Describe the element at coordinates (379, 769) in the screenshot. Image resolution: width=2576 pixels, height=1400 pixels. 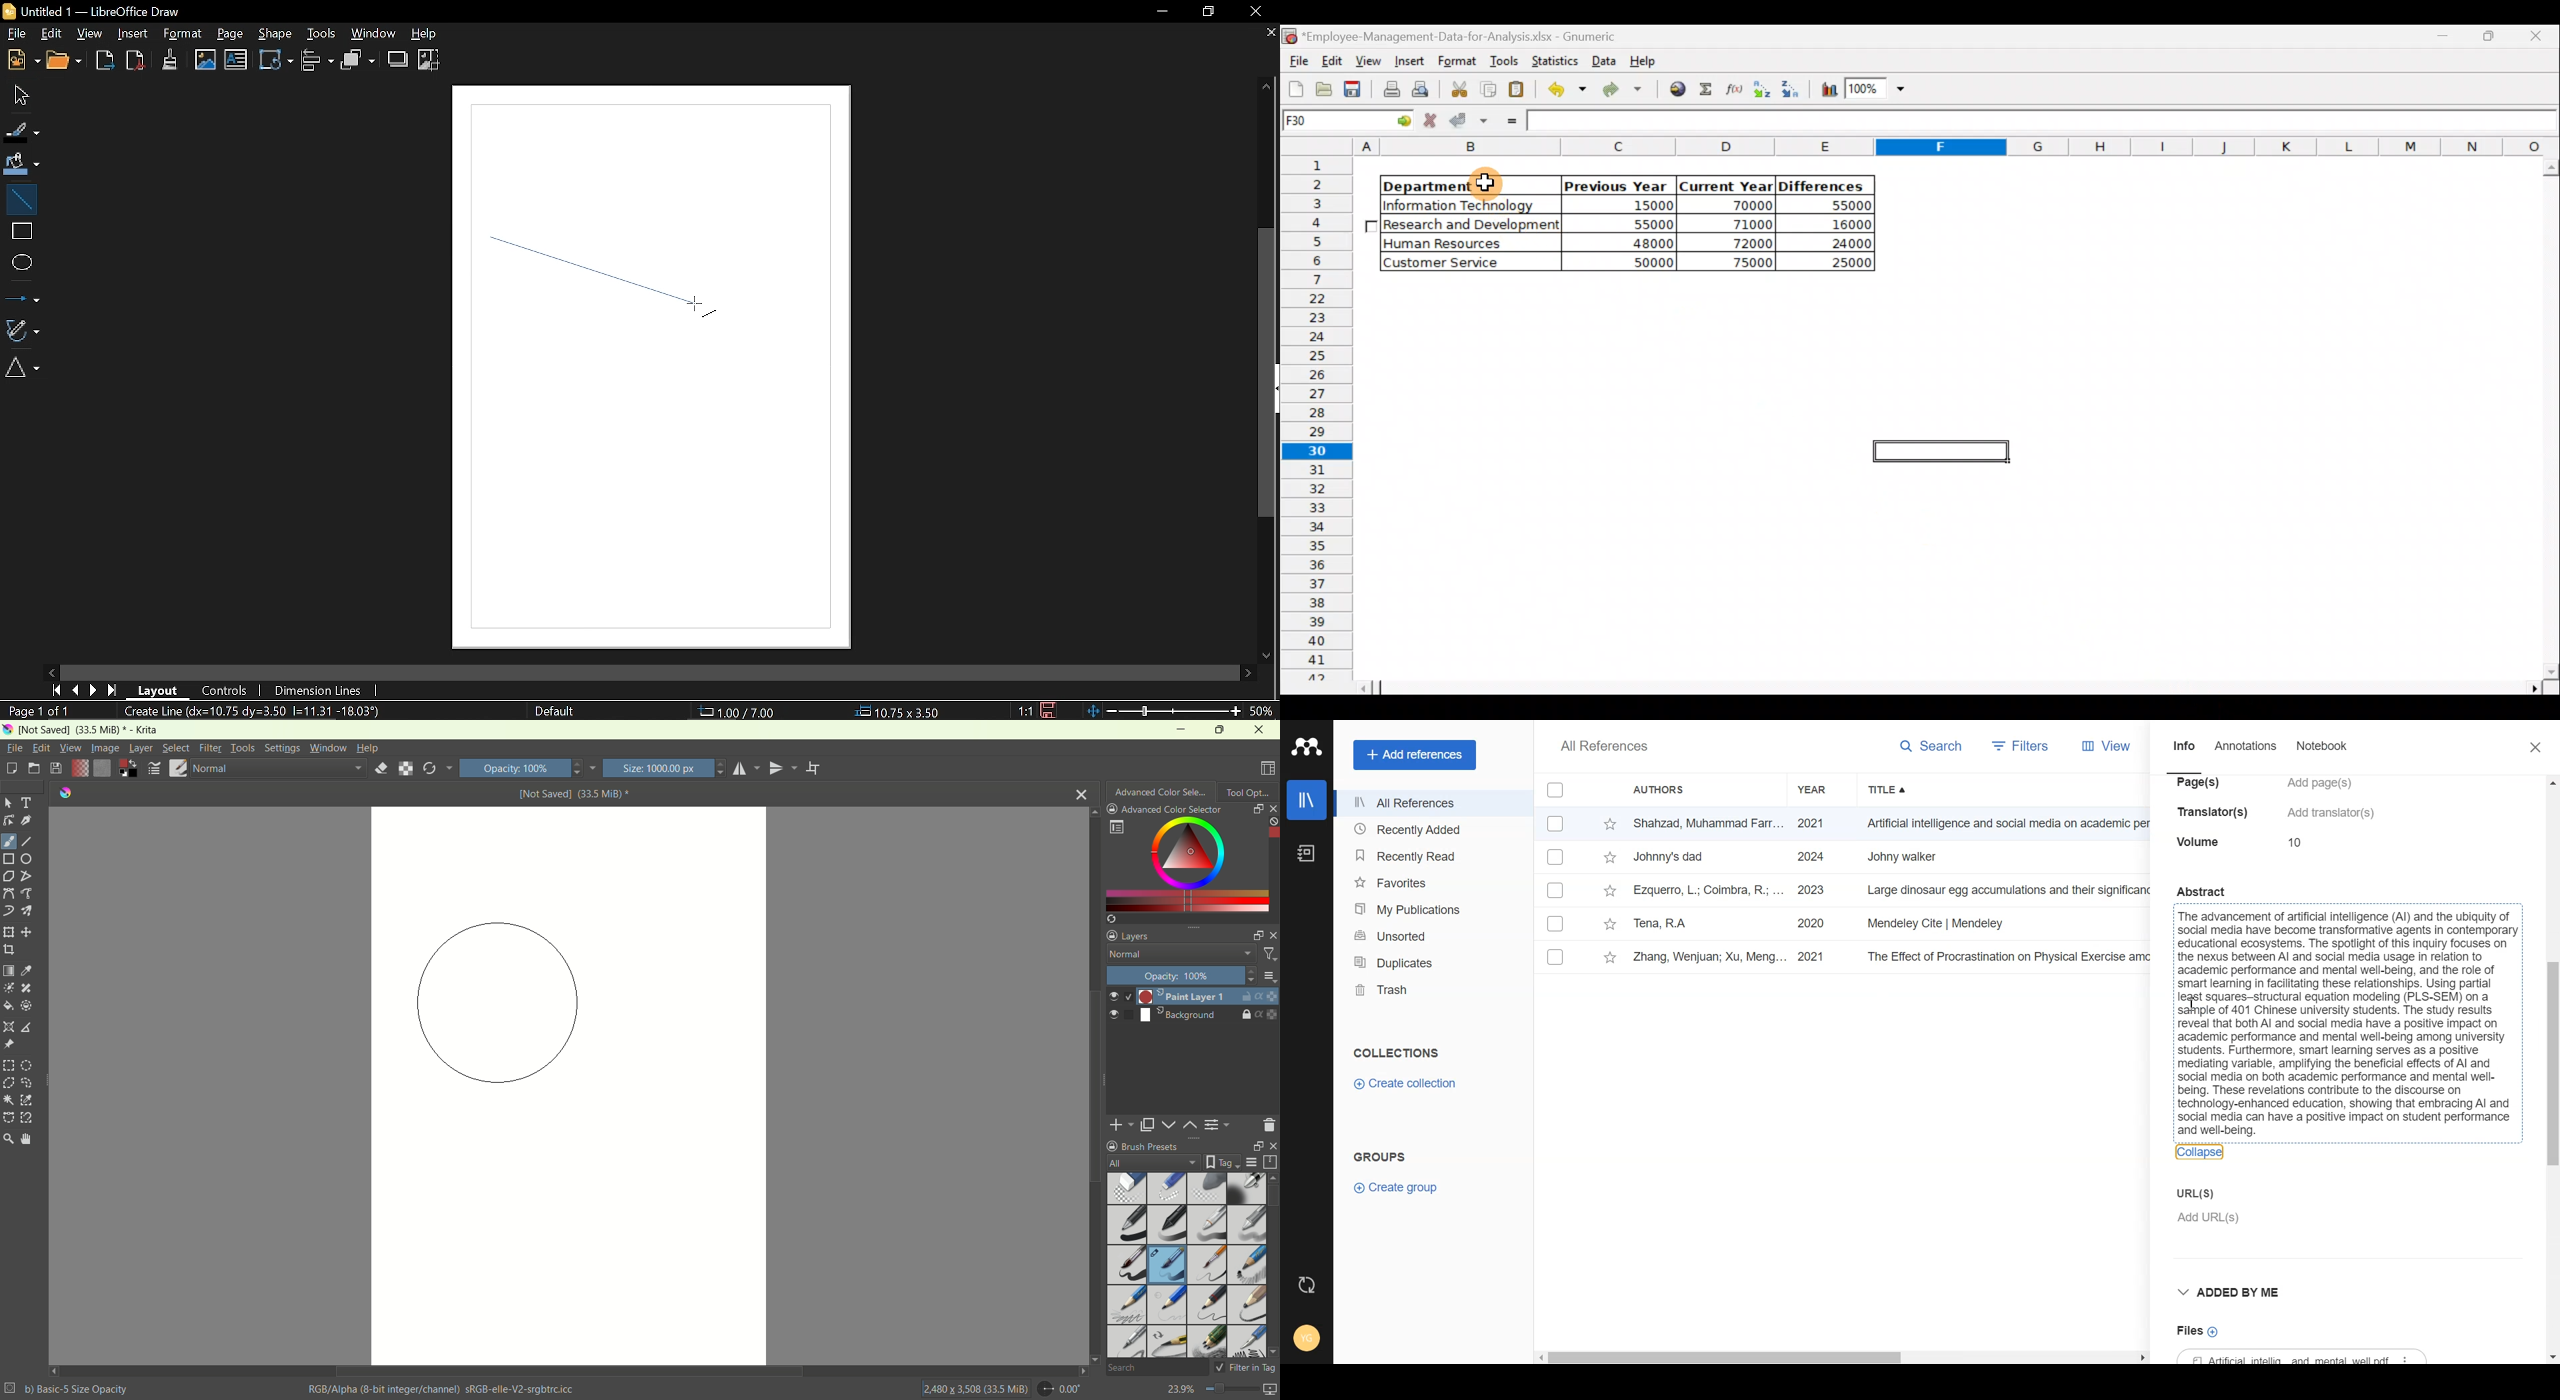
I see `eraser mode` at that location.